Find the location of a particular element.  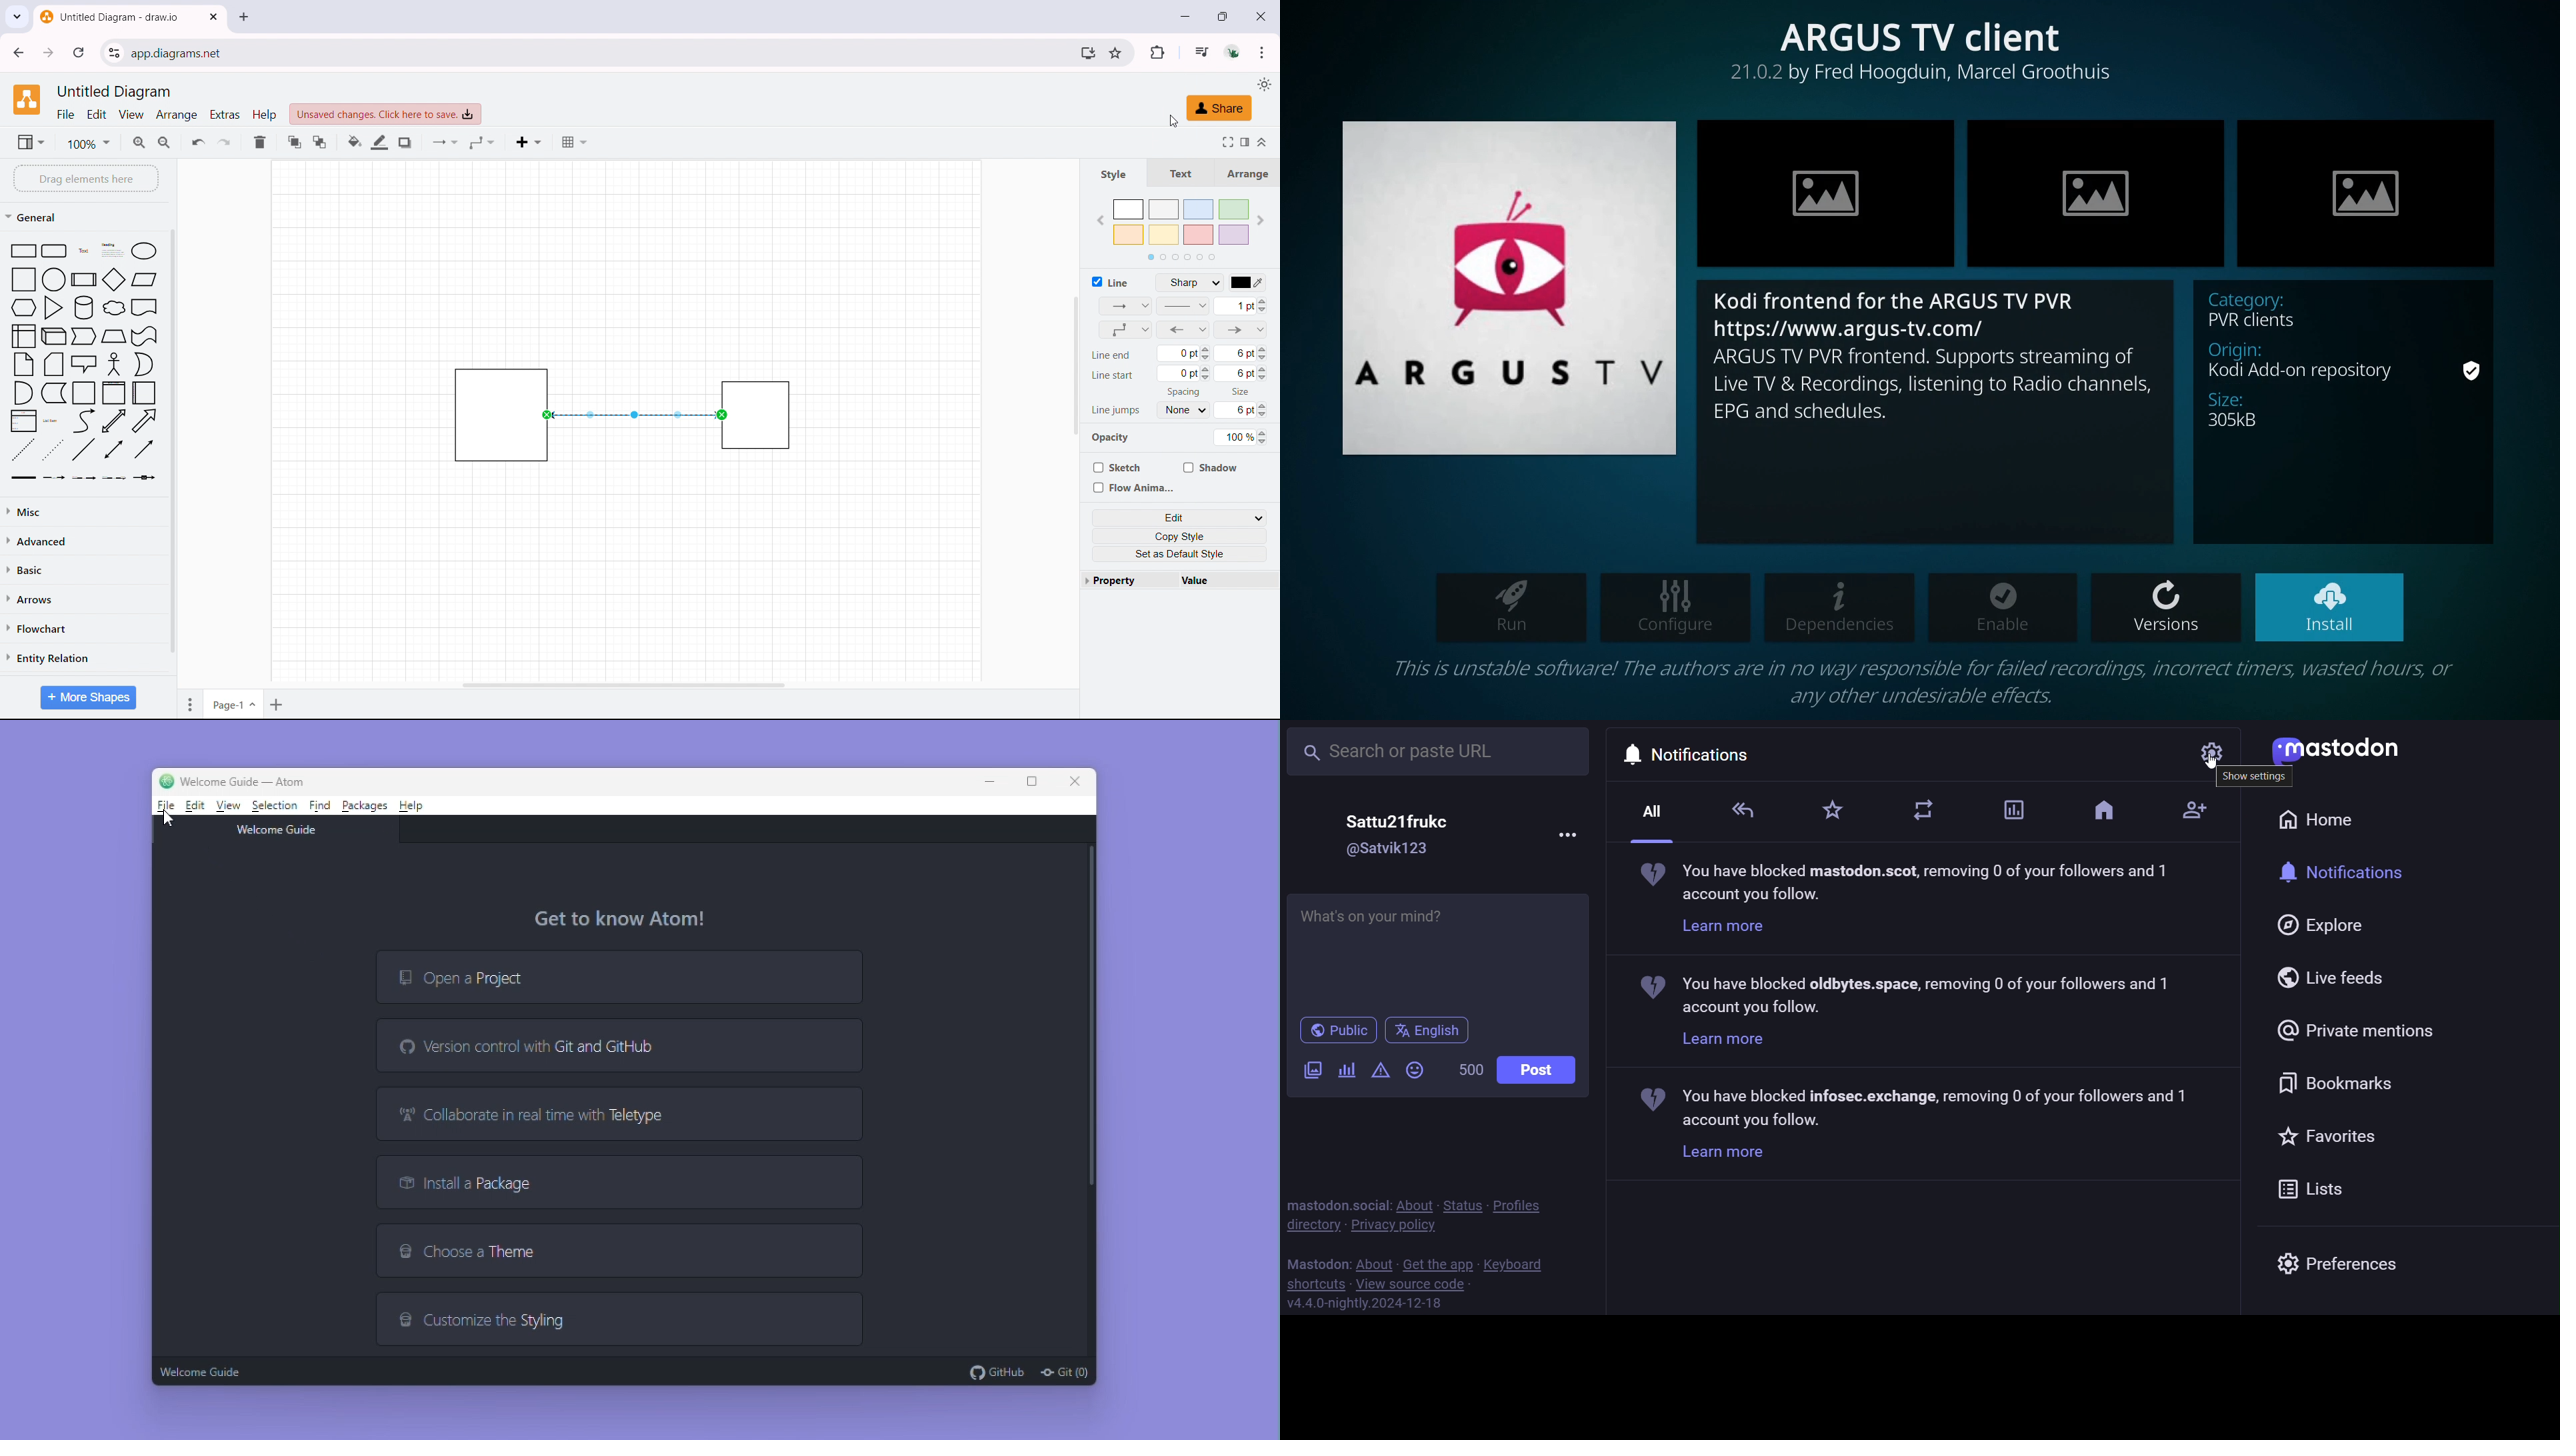

sketch  is located at coordinates (1115, 467).